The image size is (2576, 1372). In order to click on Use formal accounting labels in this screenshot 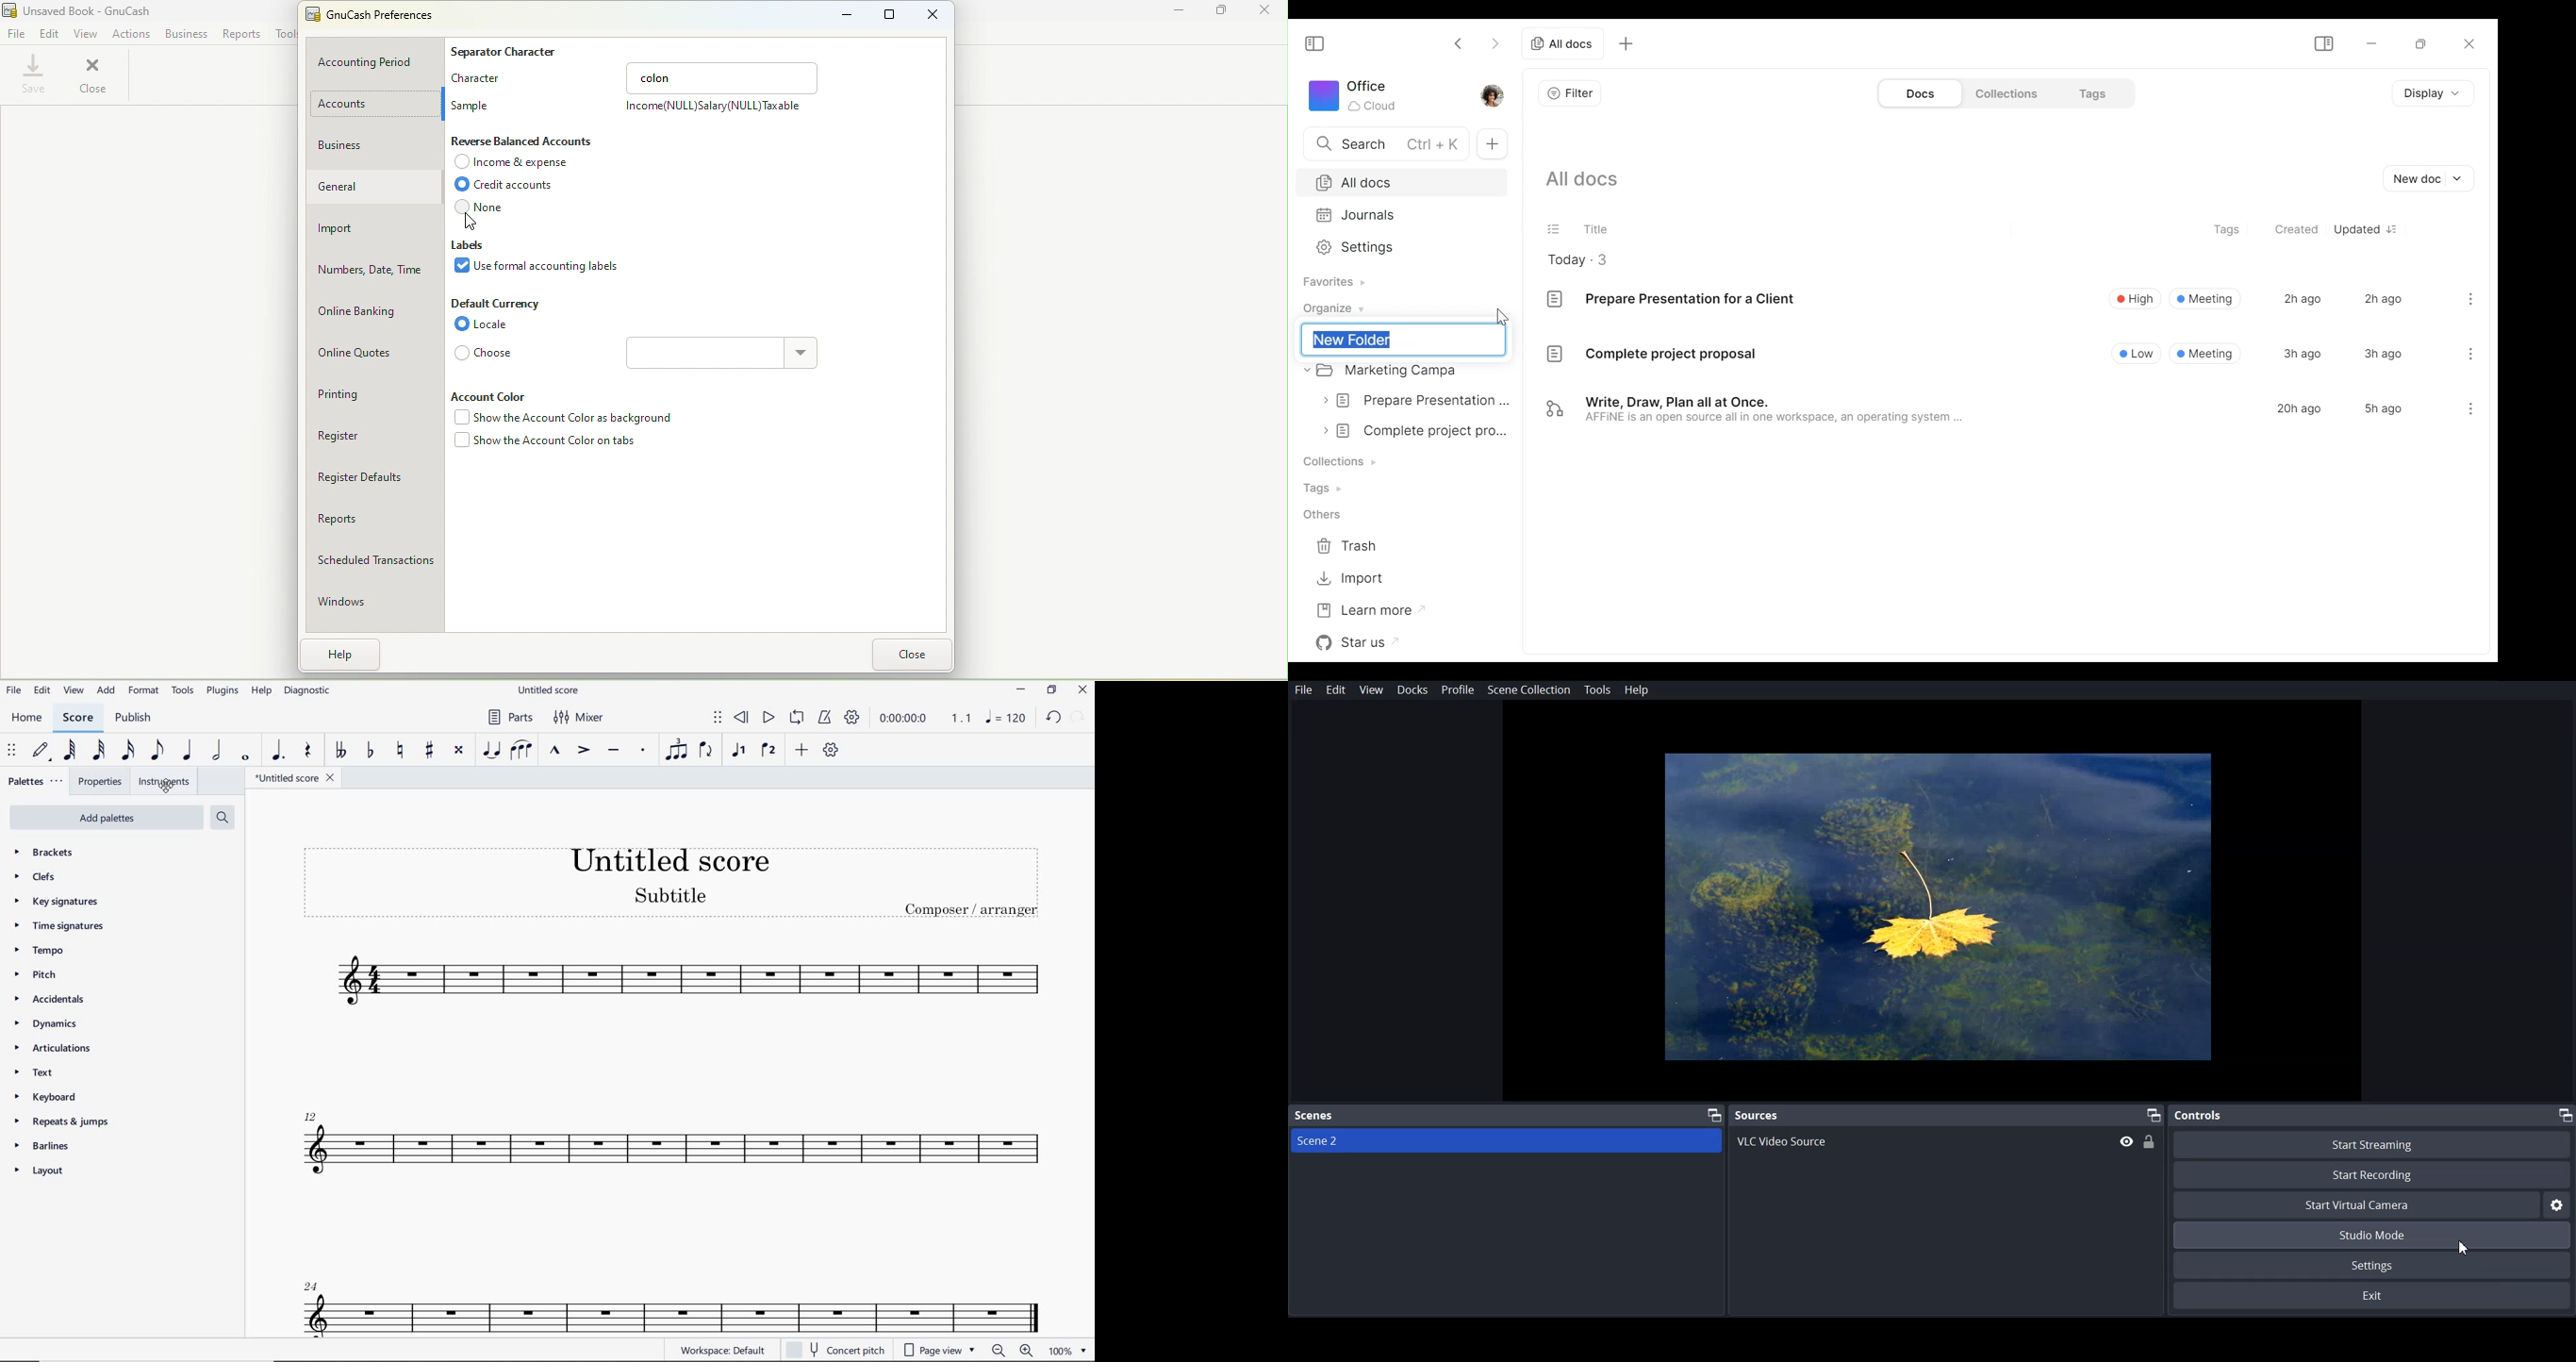, I will do `click(539, 270)`.